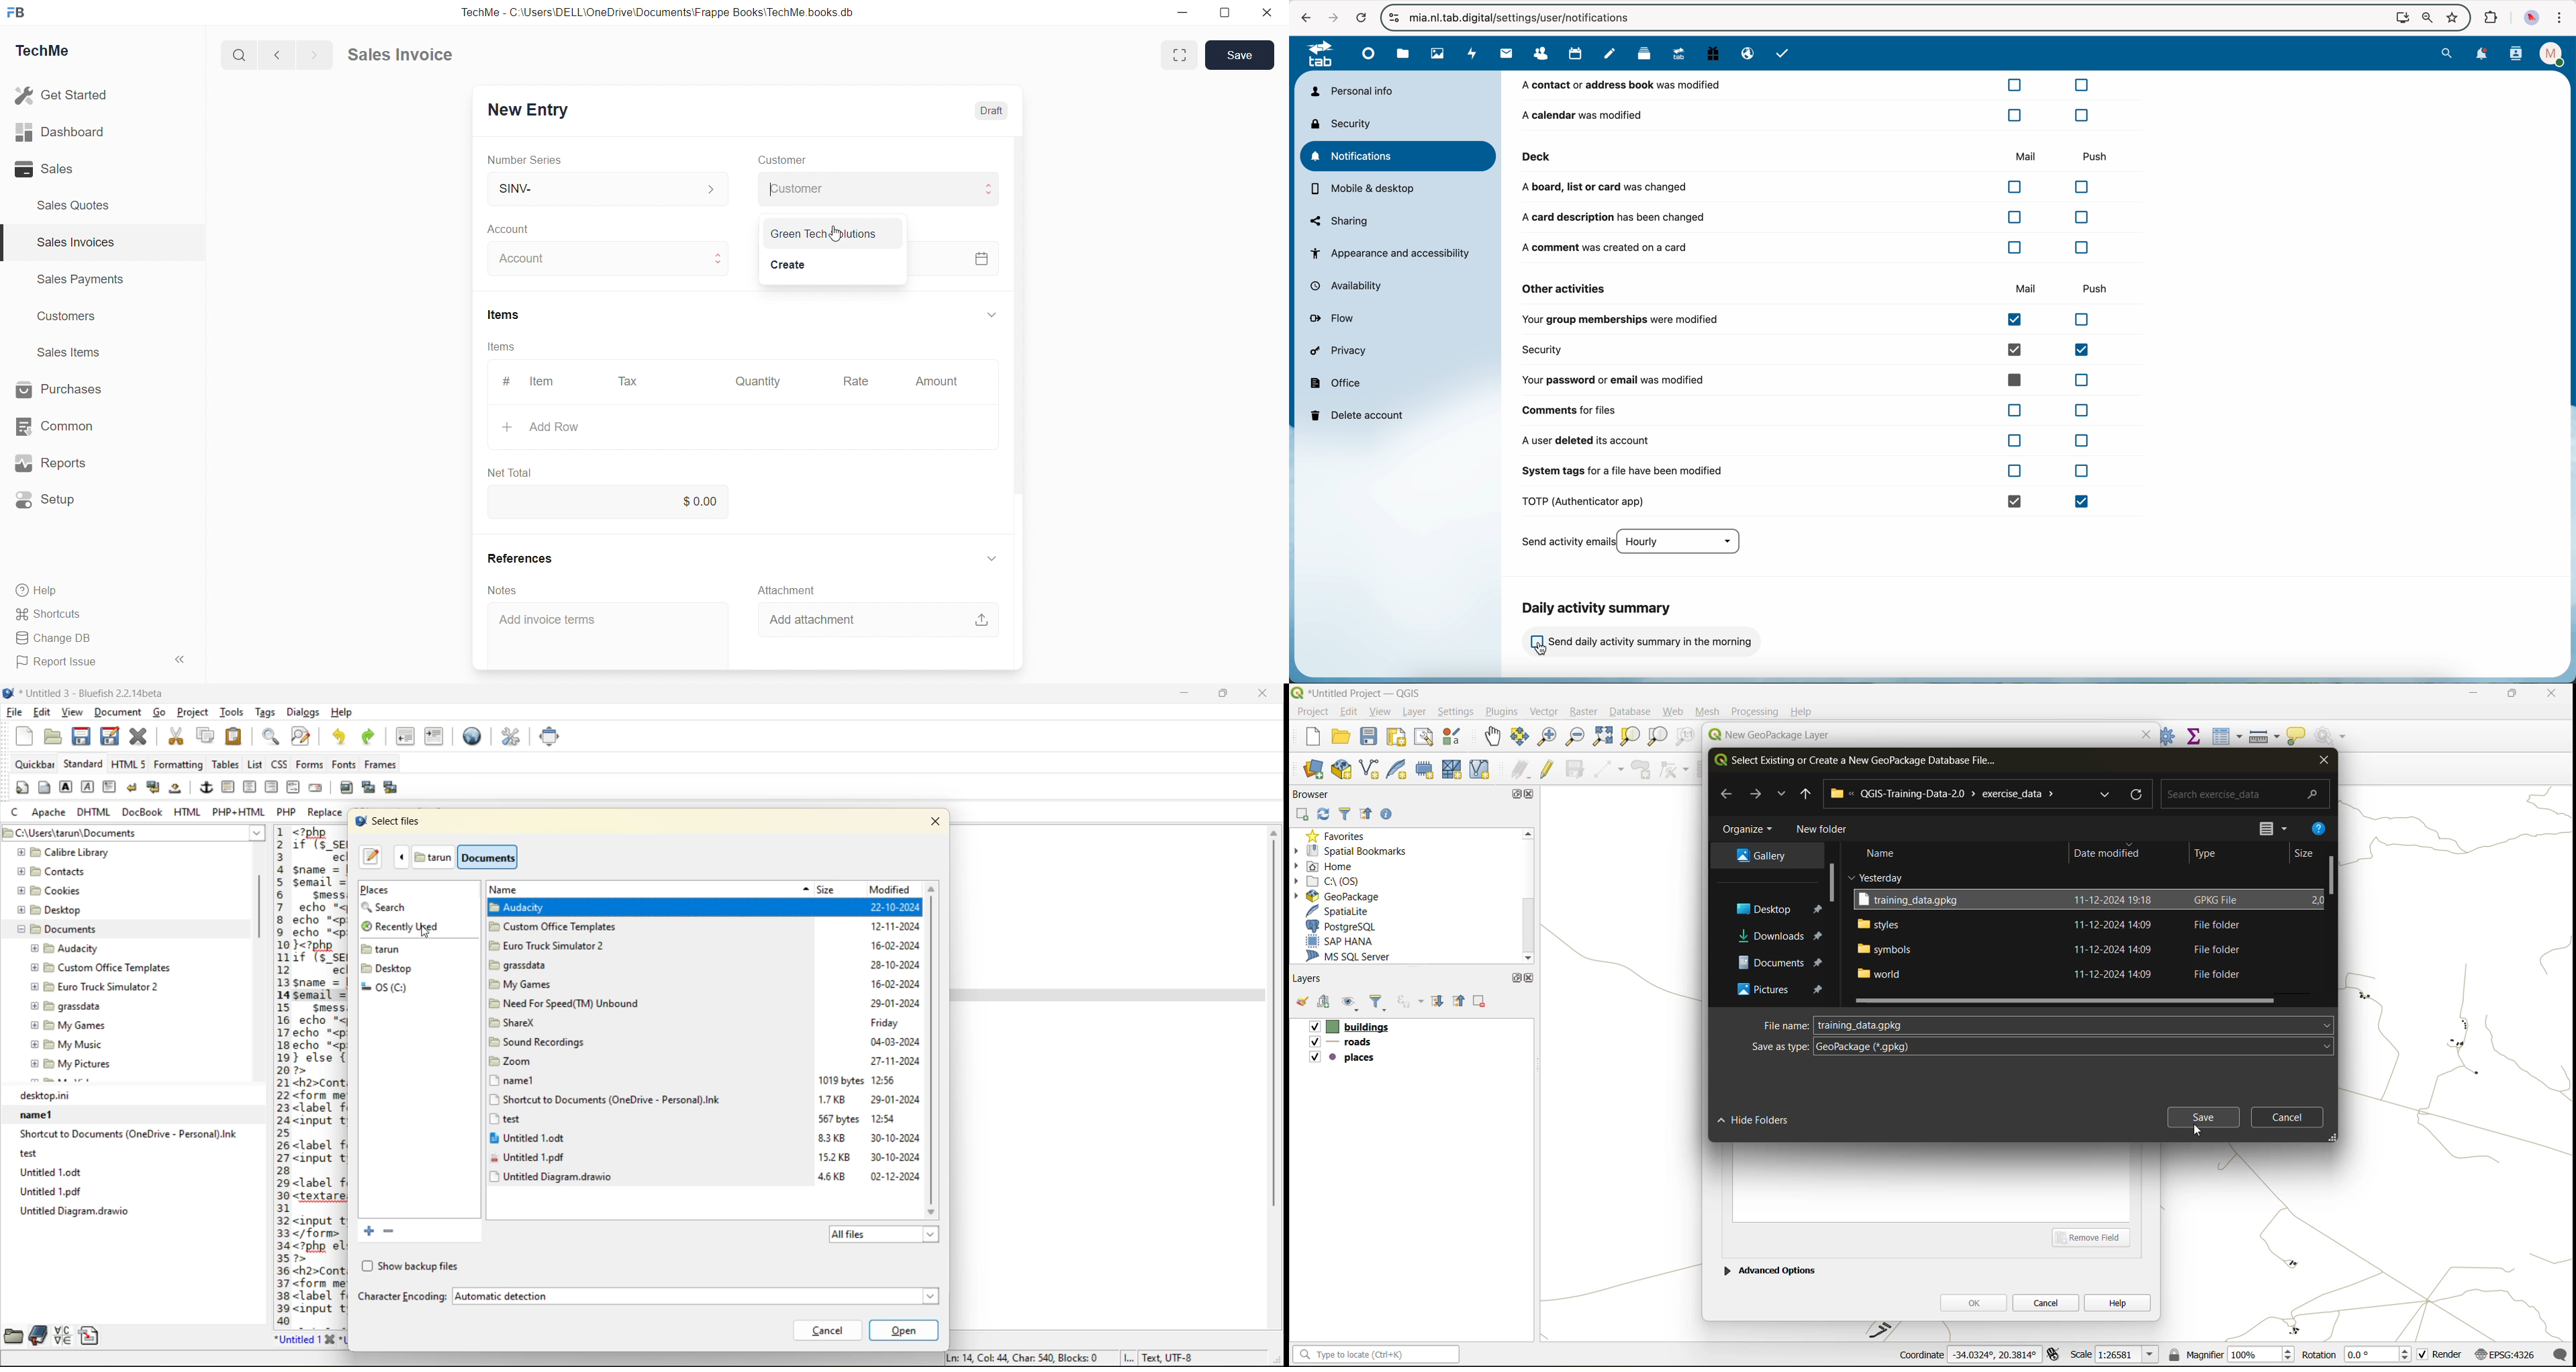 The image size is (2576, 1372). I want to click on Sales, so click(44, 169).